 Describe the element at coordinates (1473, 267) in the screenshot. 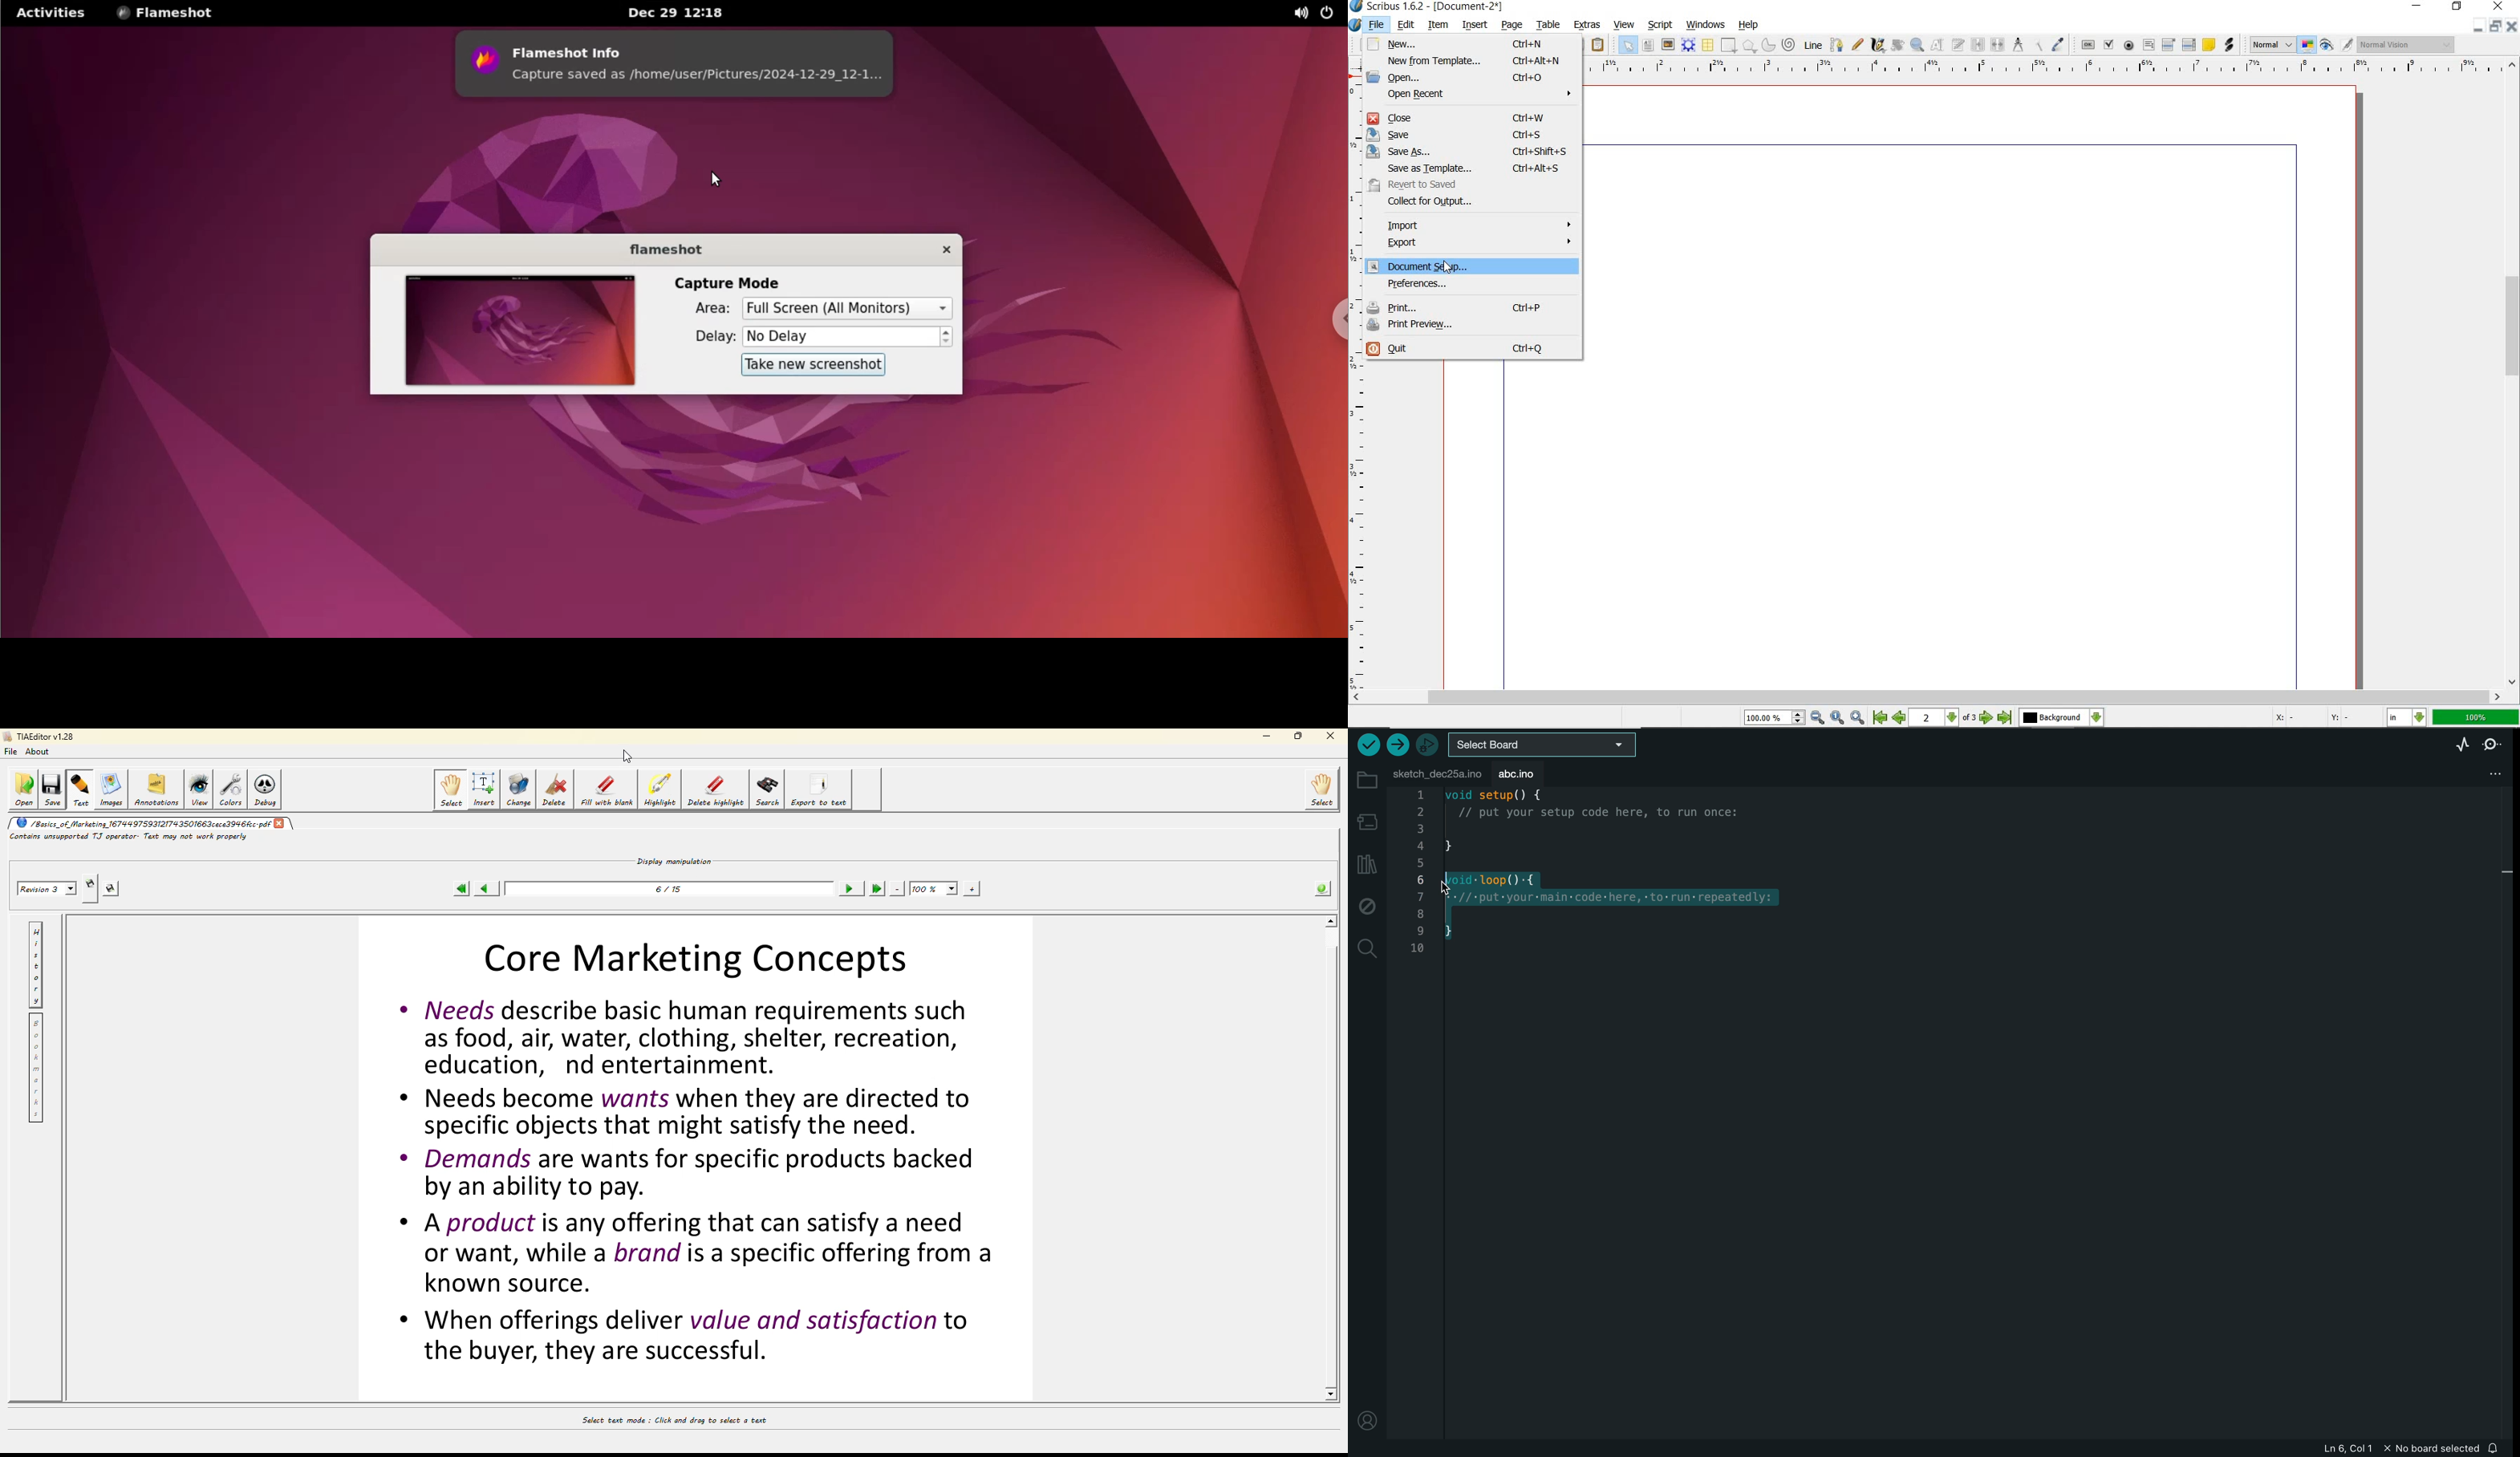

I see `document setup` at that location.